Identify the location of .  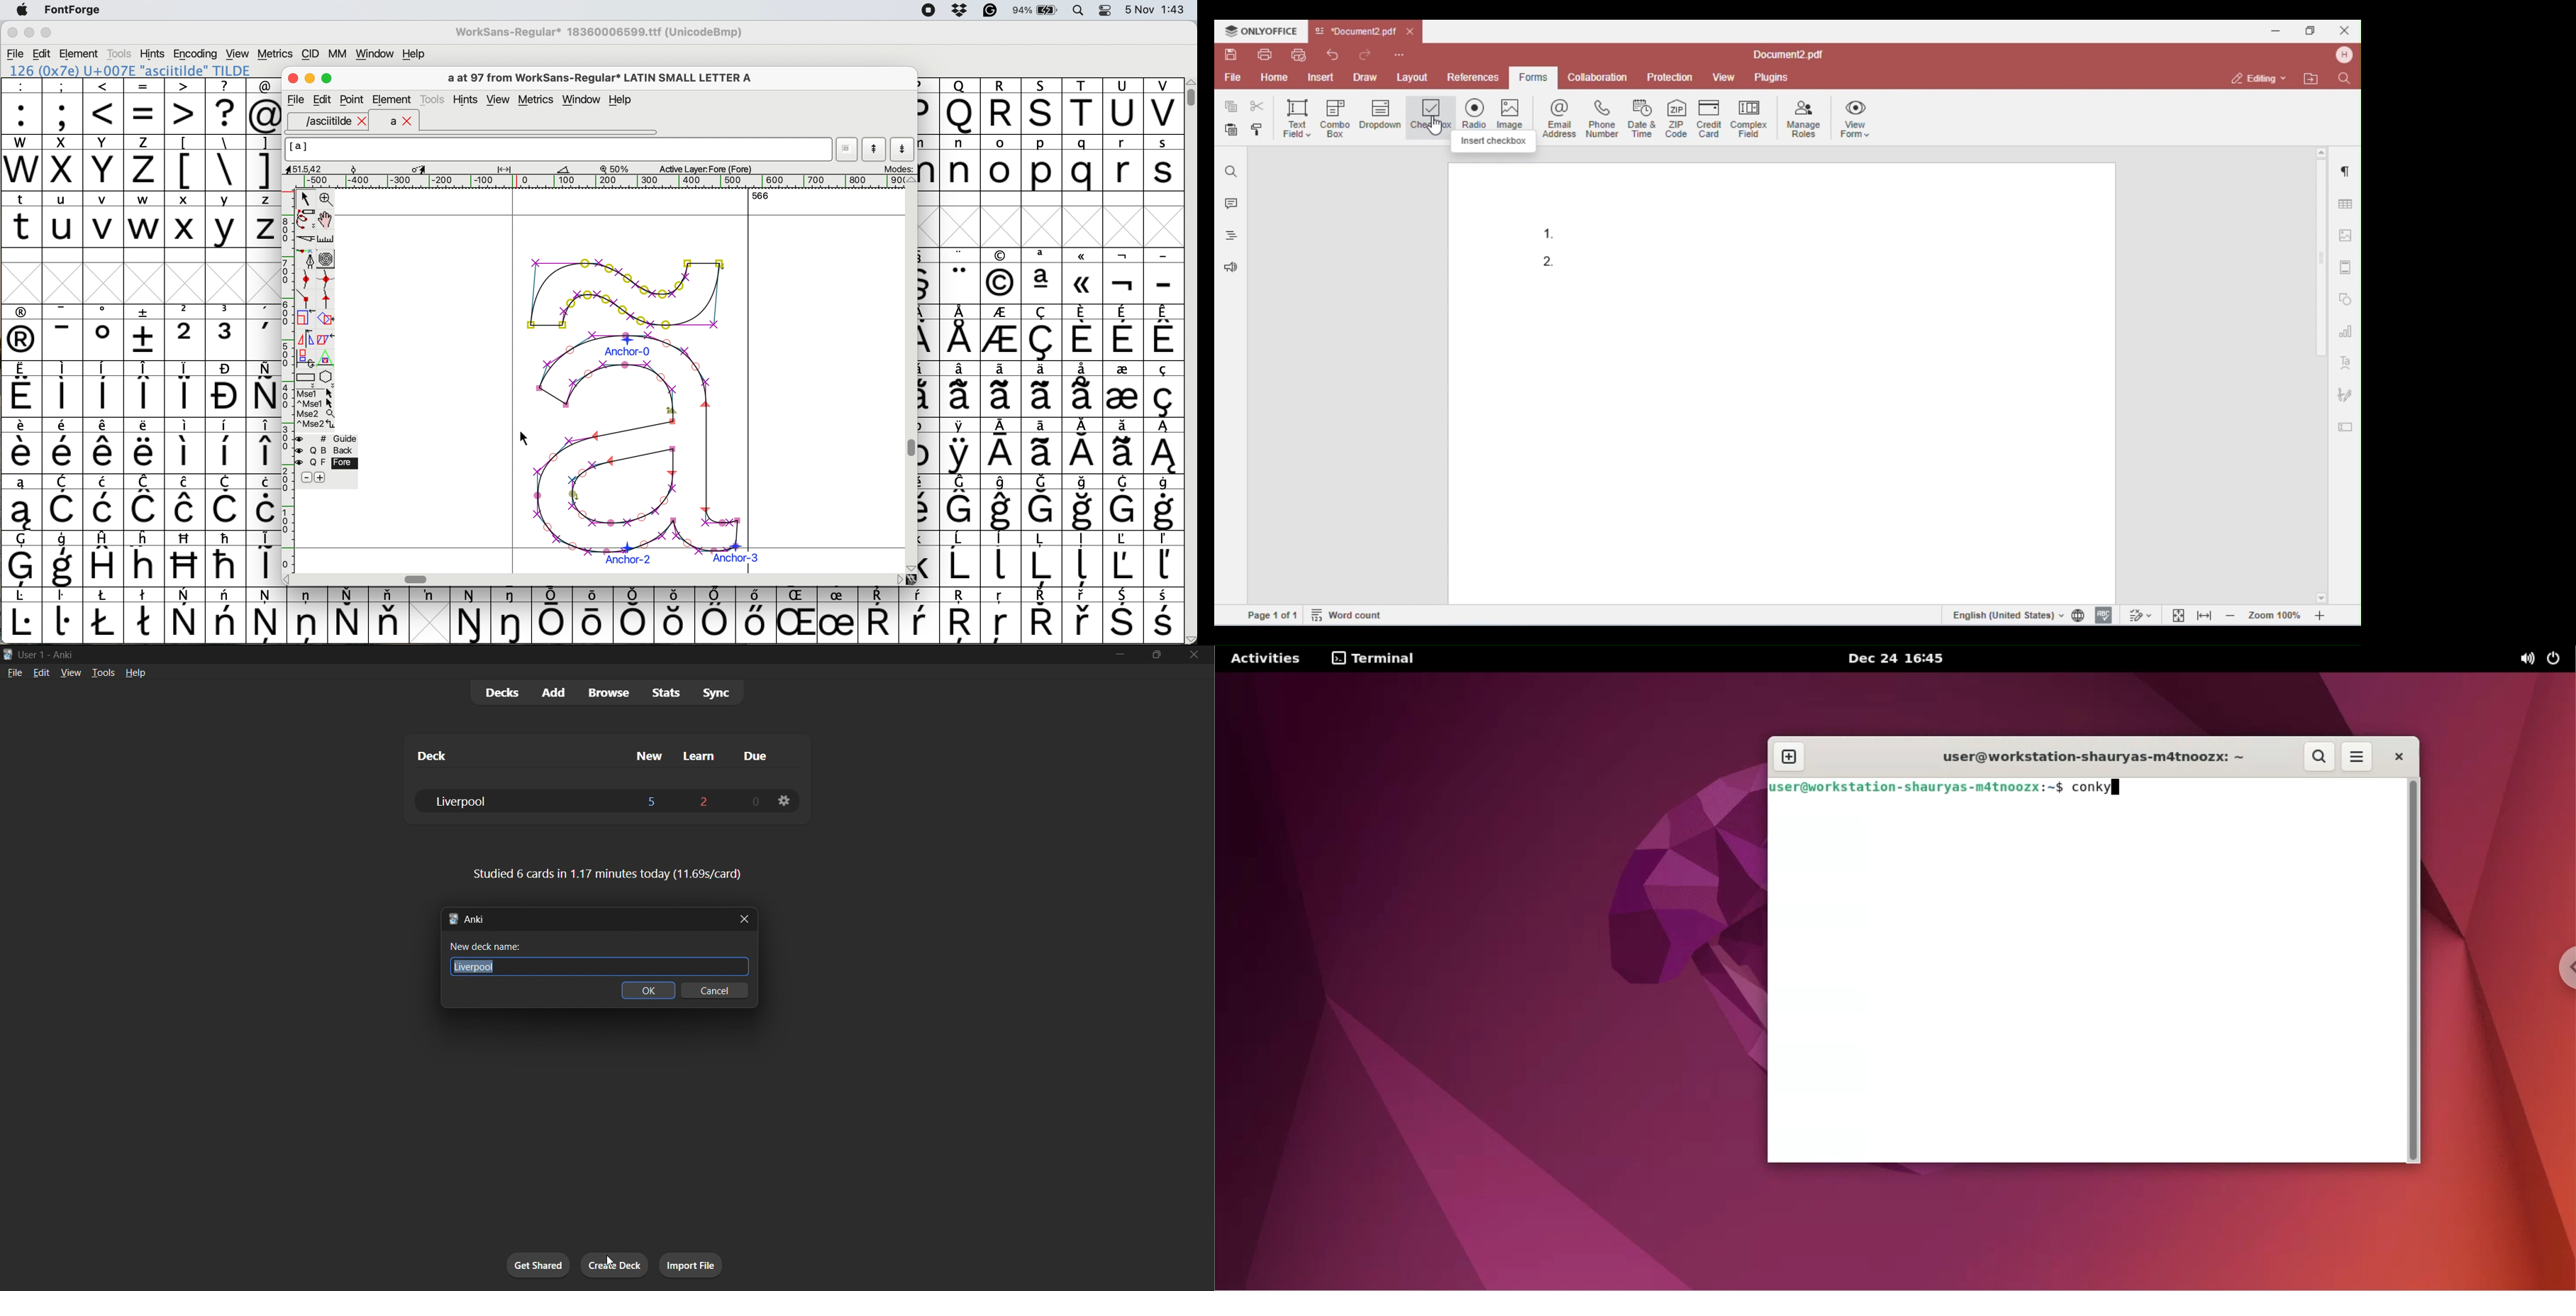
(1043, 106).